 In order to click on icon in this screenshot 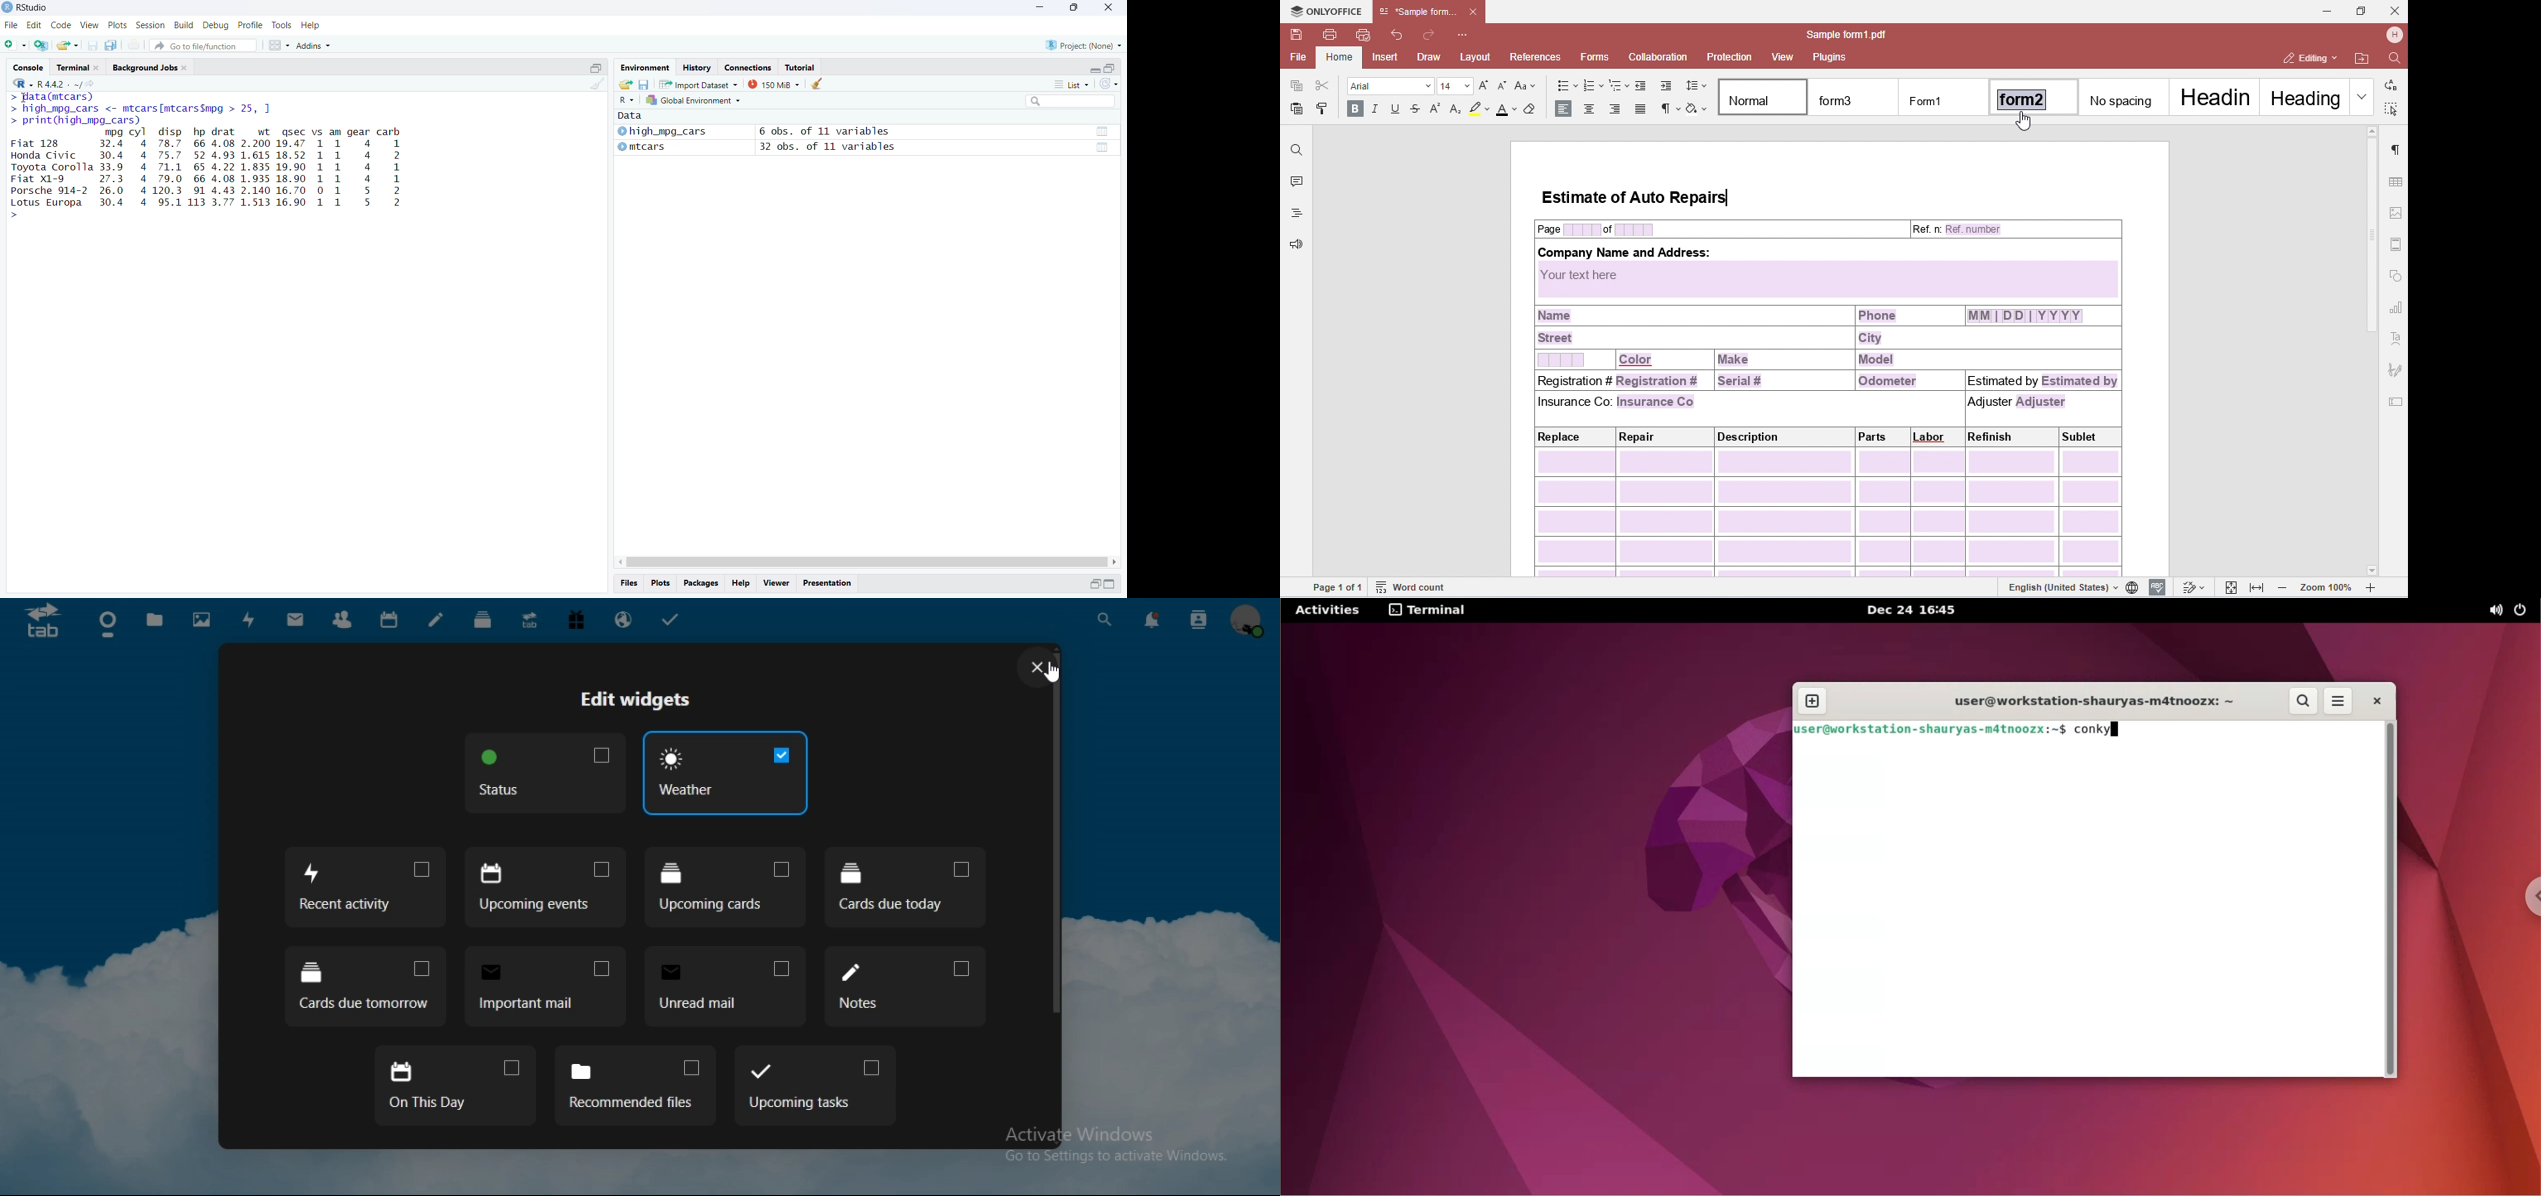, I will do `click(43, 620)`.